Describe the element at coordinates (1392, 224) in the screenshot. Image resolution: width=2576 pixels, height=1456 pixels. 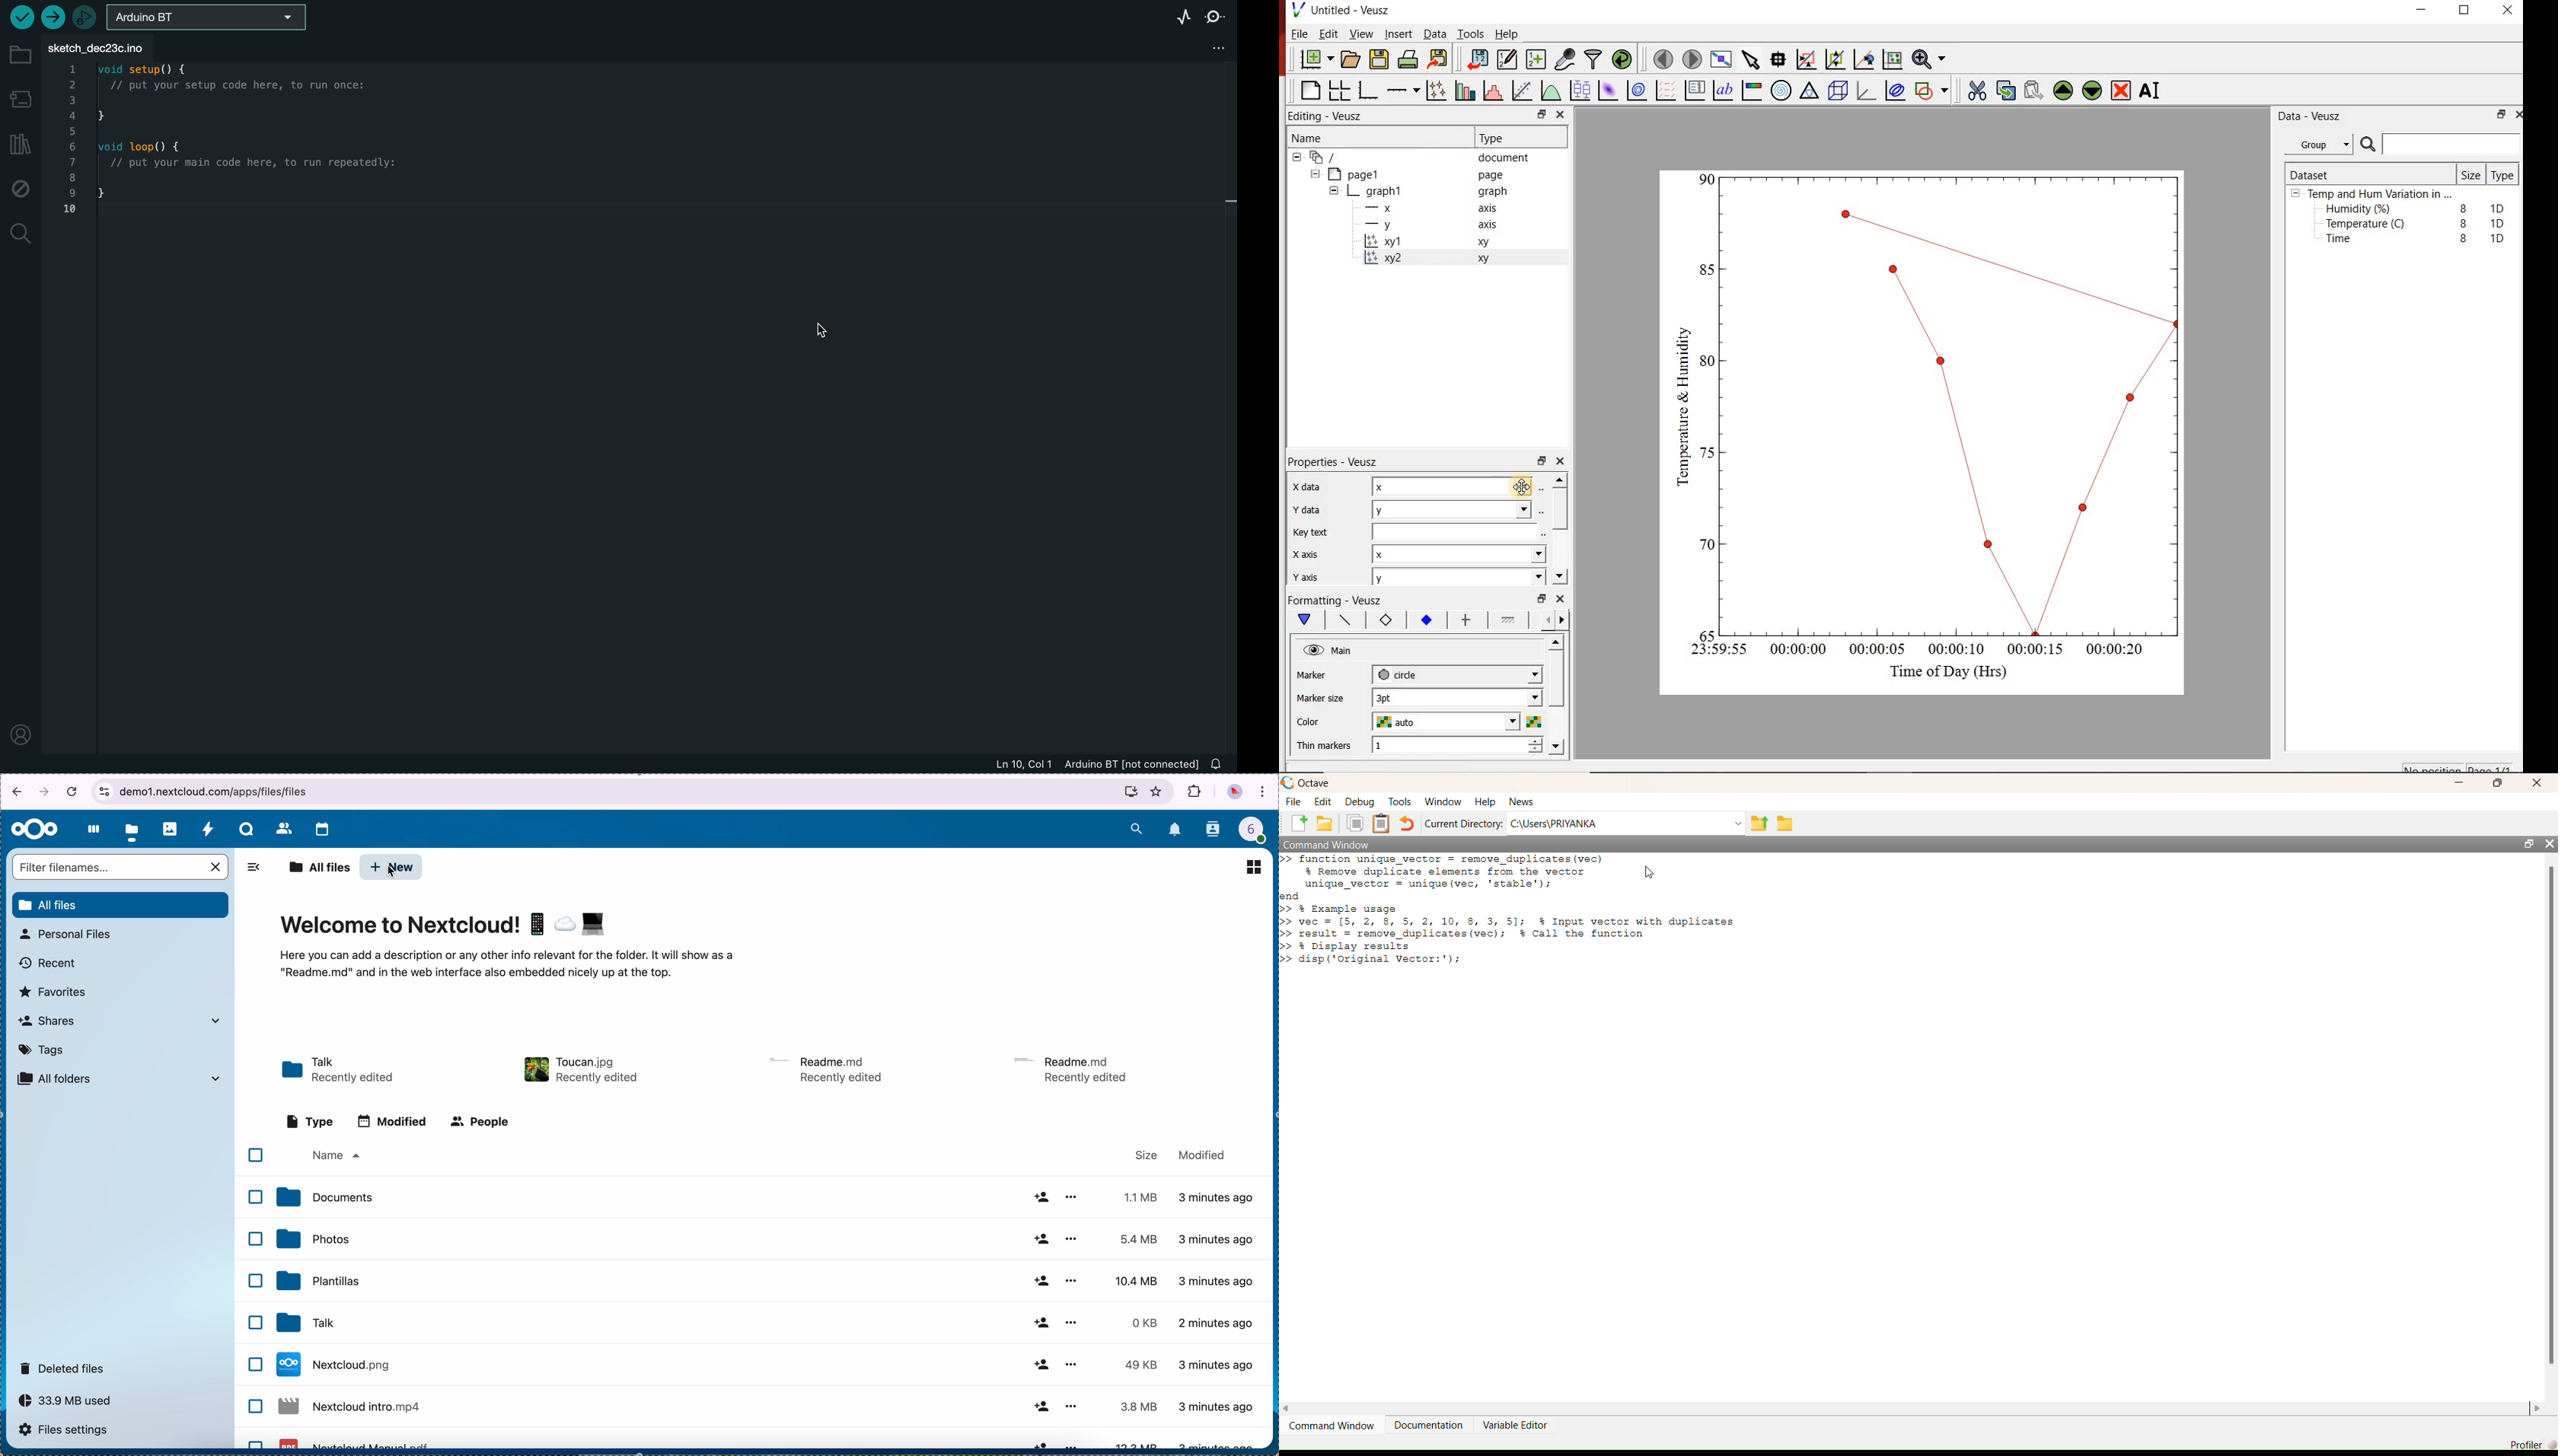
I see `y` at that location.